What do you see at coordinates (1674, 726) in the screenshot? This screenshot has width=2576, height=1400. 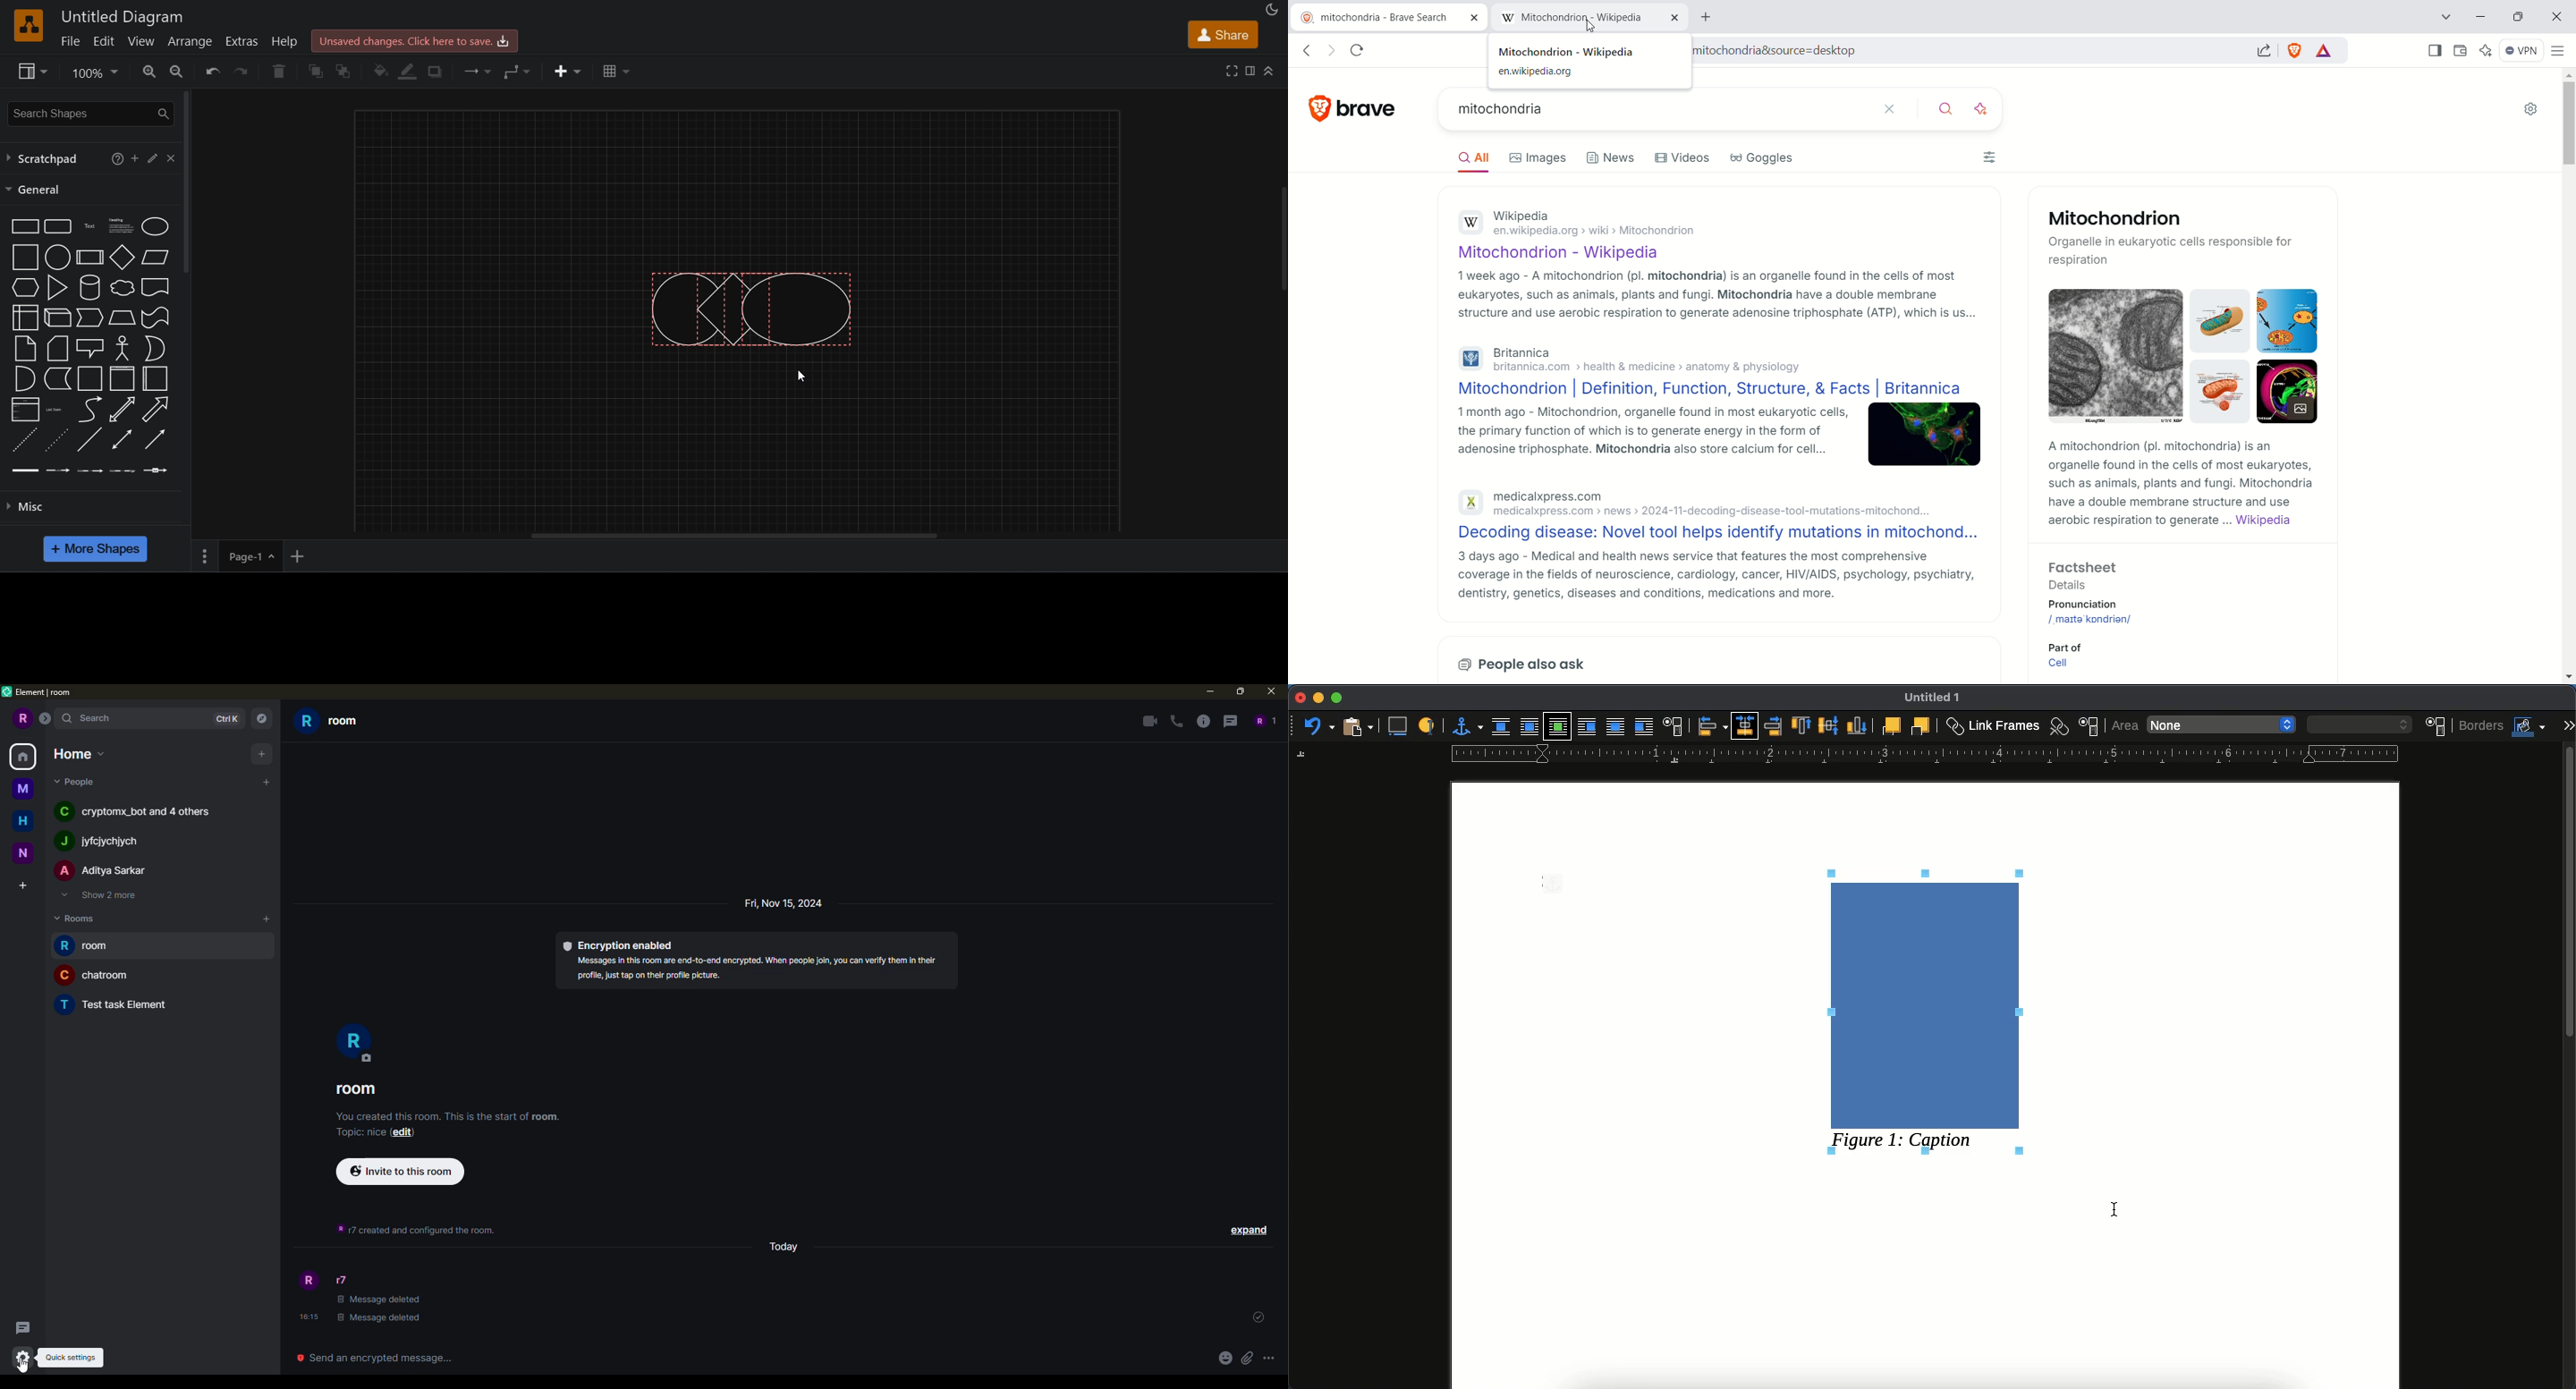 I see `text wrap` at bounding box center [1674, 726].